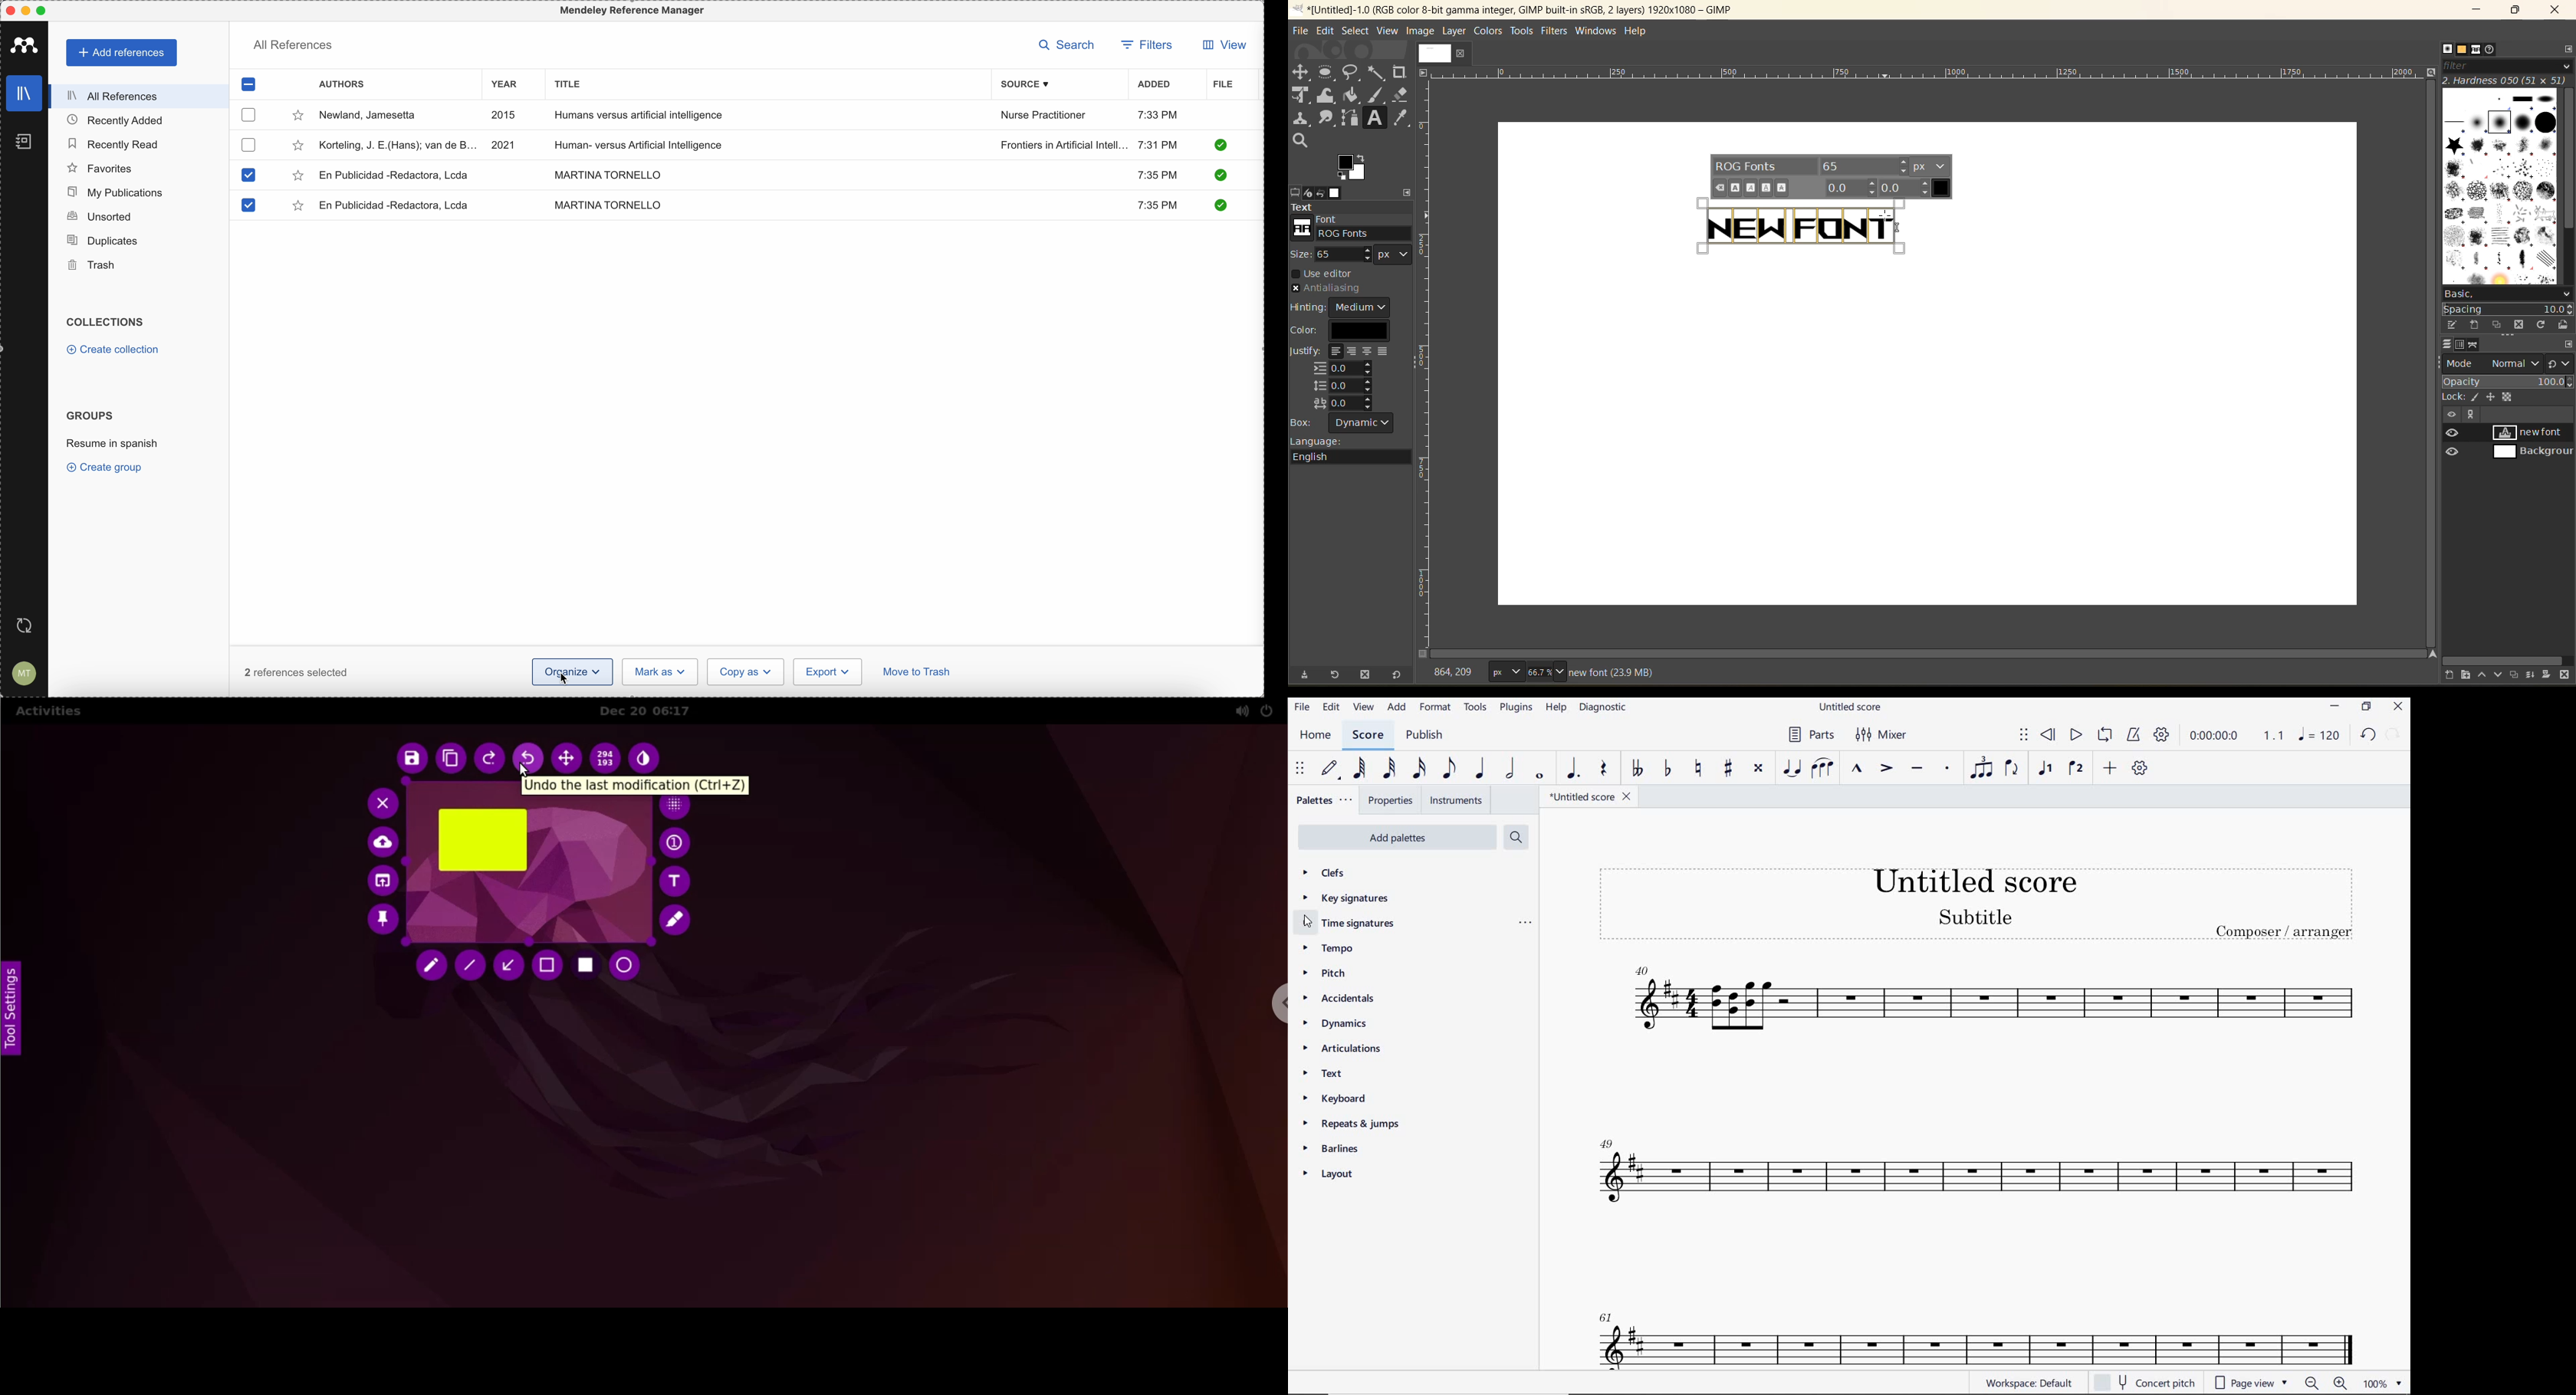 This screenshot has width=2576, height=1400. Describe the element at coordinates (2471, 414) in the screenshot. I see `view paths` at that location.